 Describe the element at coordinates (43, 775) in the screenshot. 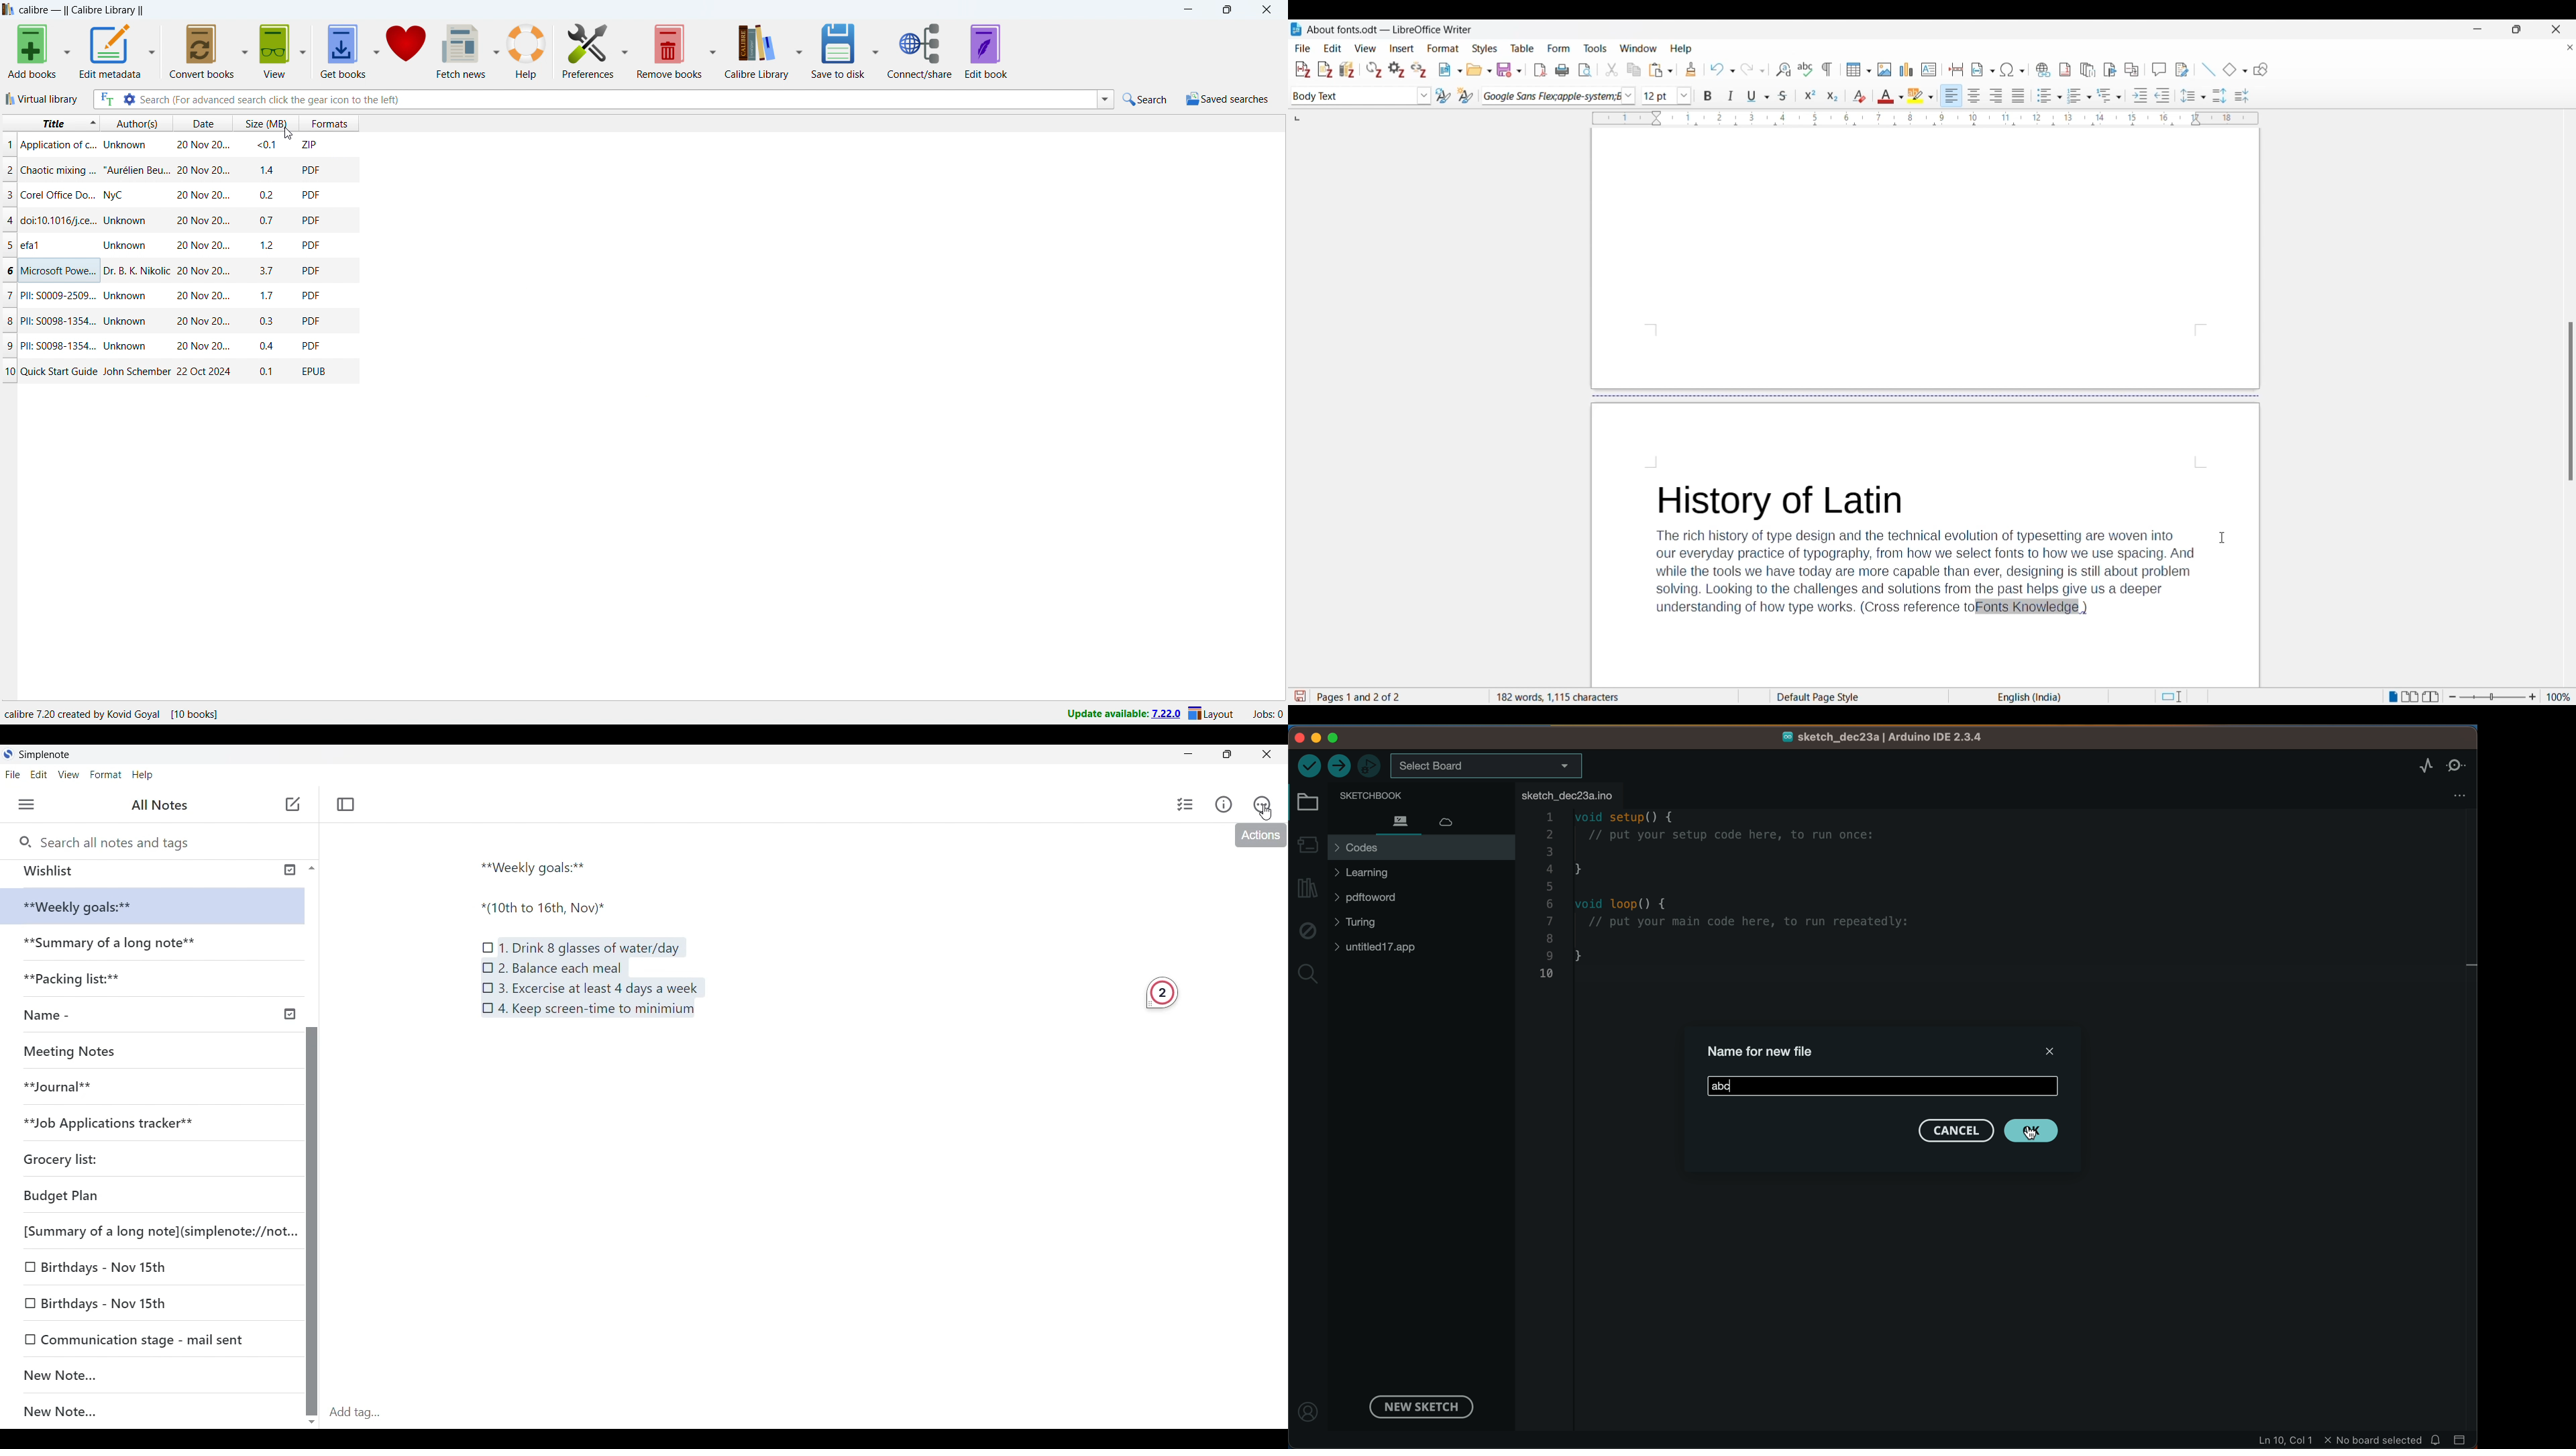

I see `Edit` at that location.